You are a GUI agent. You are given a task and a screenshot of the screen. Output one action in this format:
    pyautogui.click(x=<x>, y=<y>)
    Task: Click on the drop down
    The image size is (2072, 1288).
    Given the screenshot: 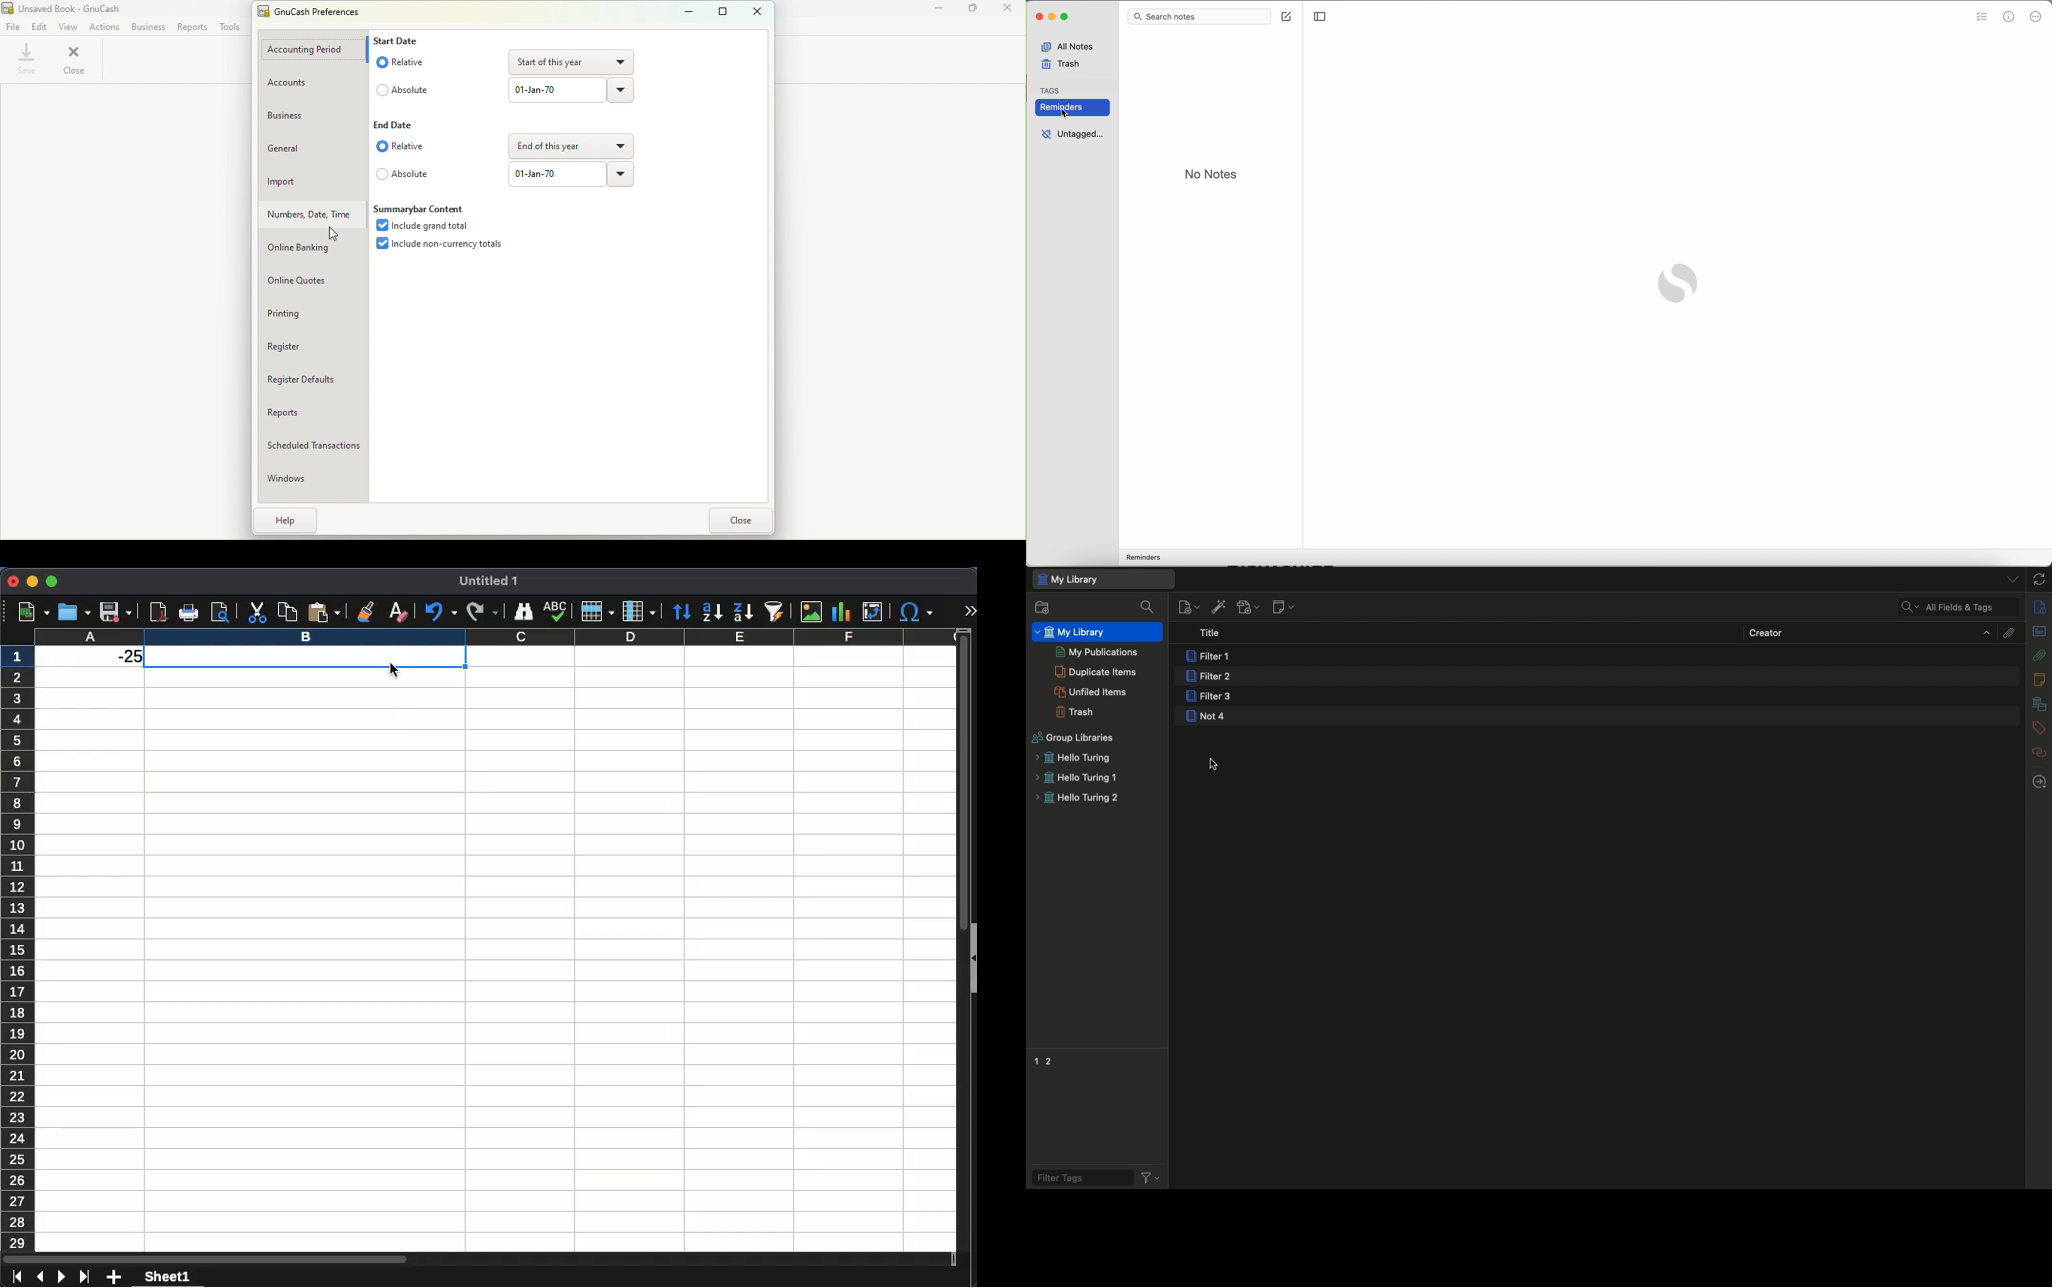 What is the action you would take?
    pyautogui.click(x=626, y=90)
    